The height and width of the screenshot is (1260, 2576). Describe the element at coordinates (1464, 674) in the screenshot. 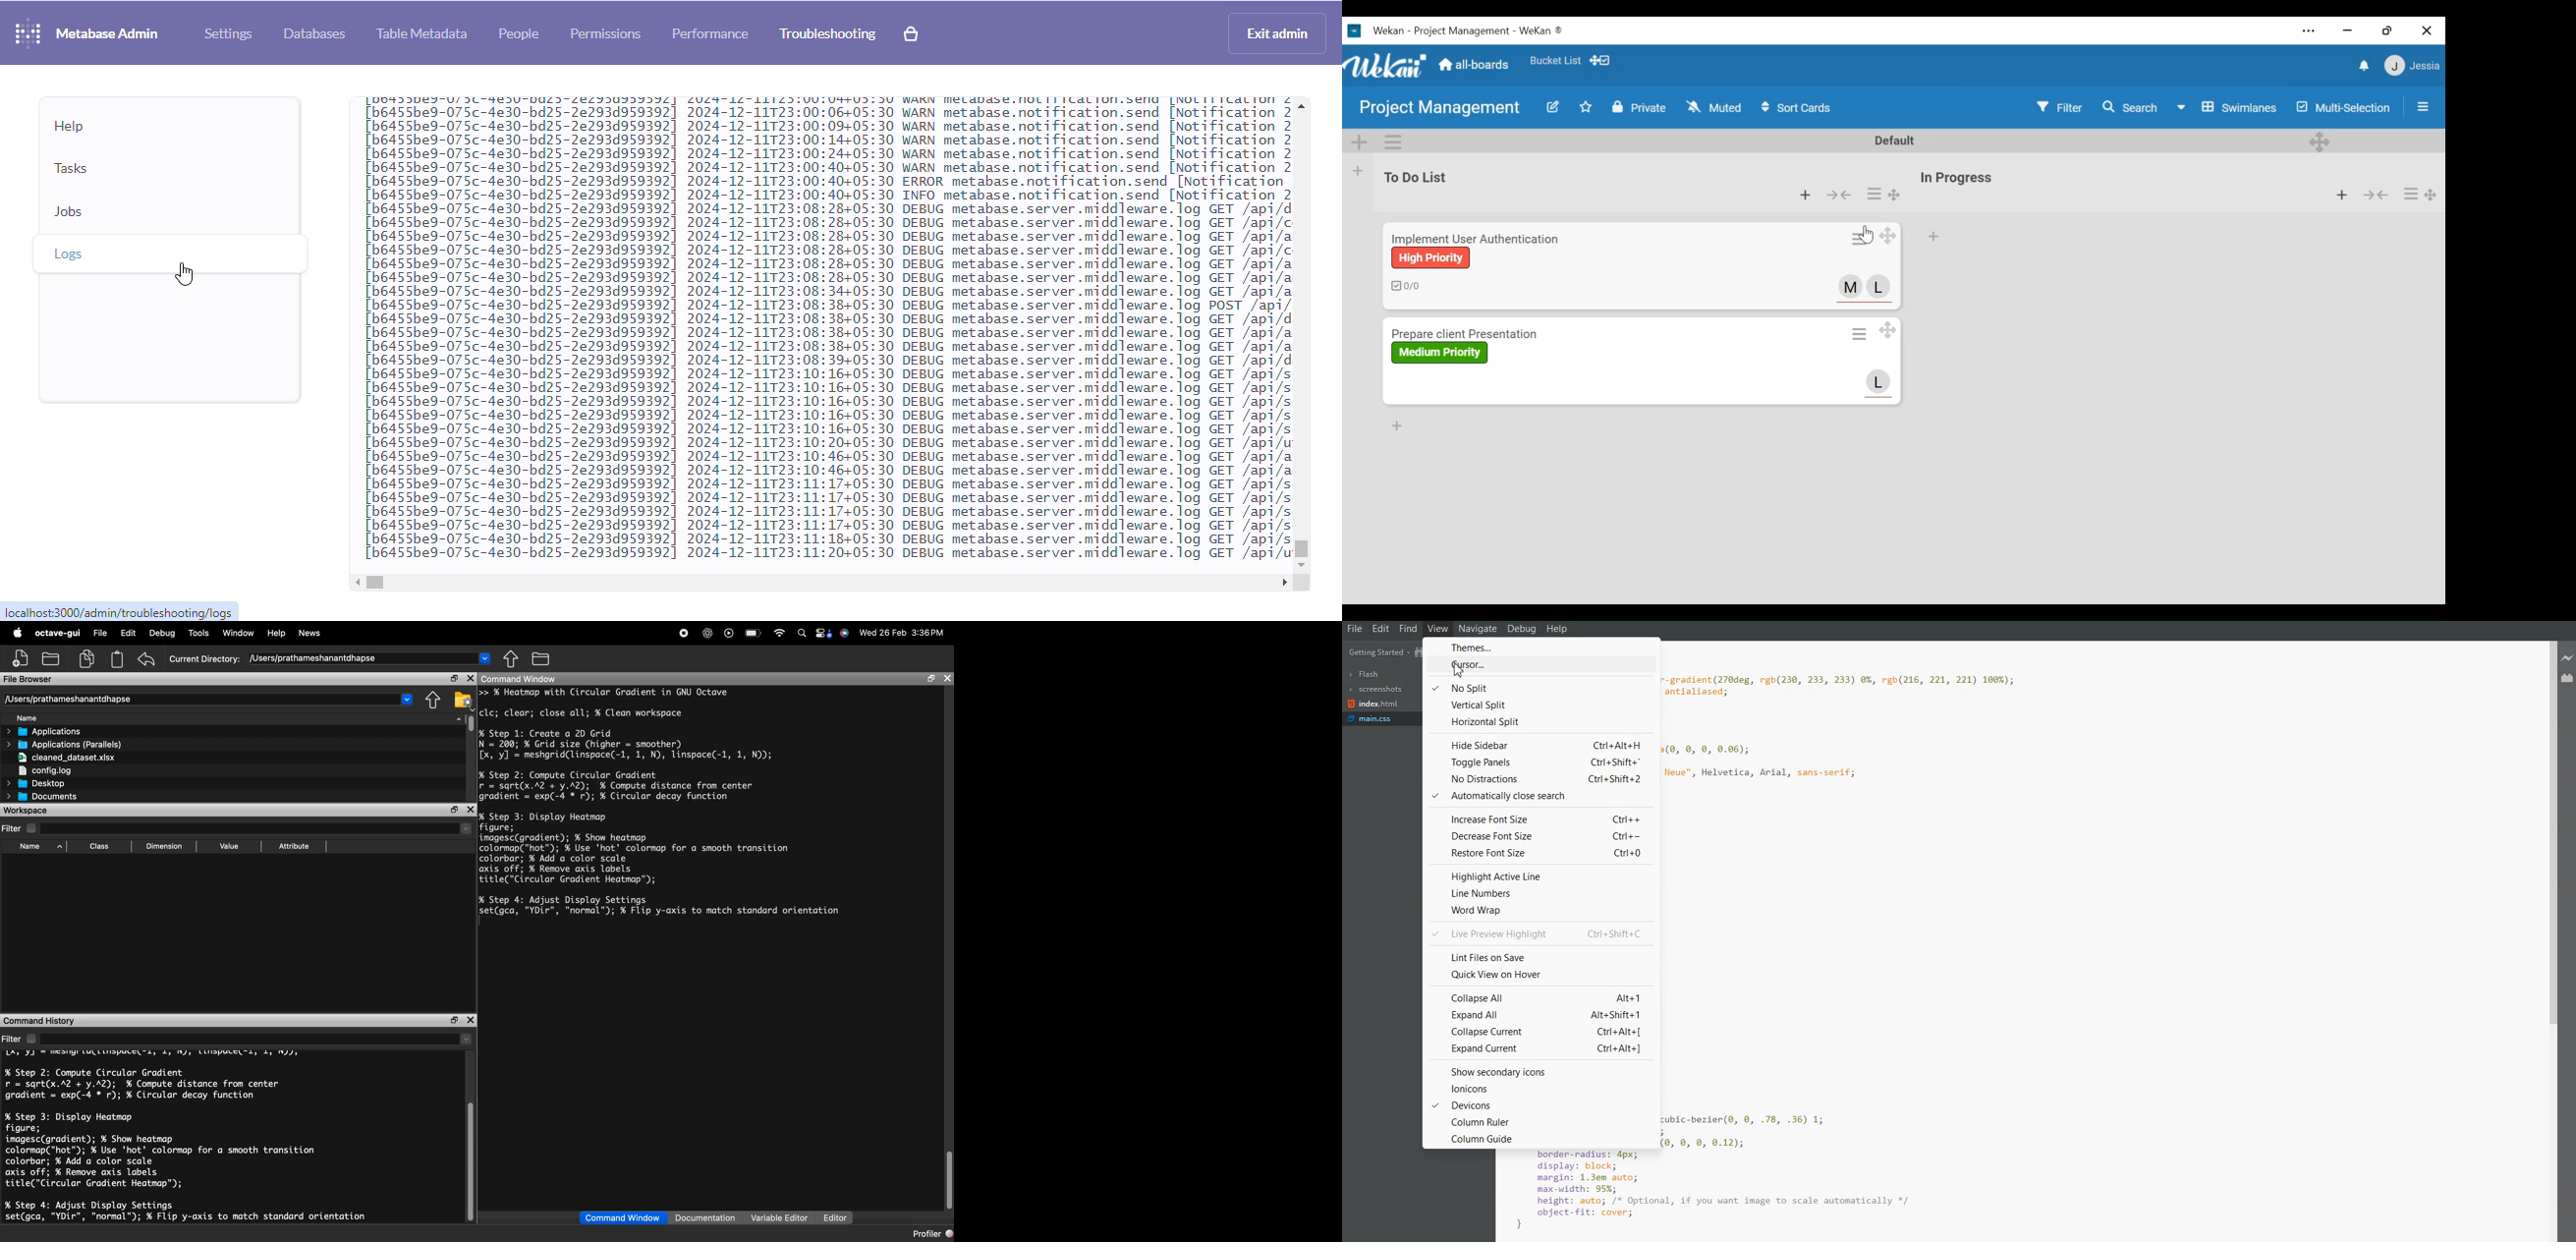

I see `Cursor` at that location.